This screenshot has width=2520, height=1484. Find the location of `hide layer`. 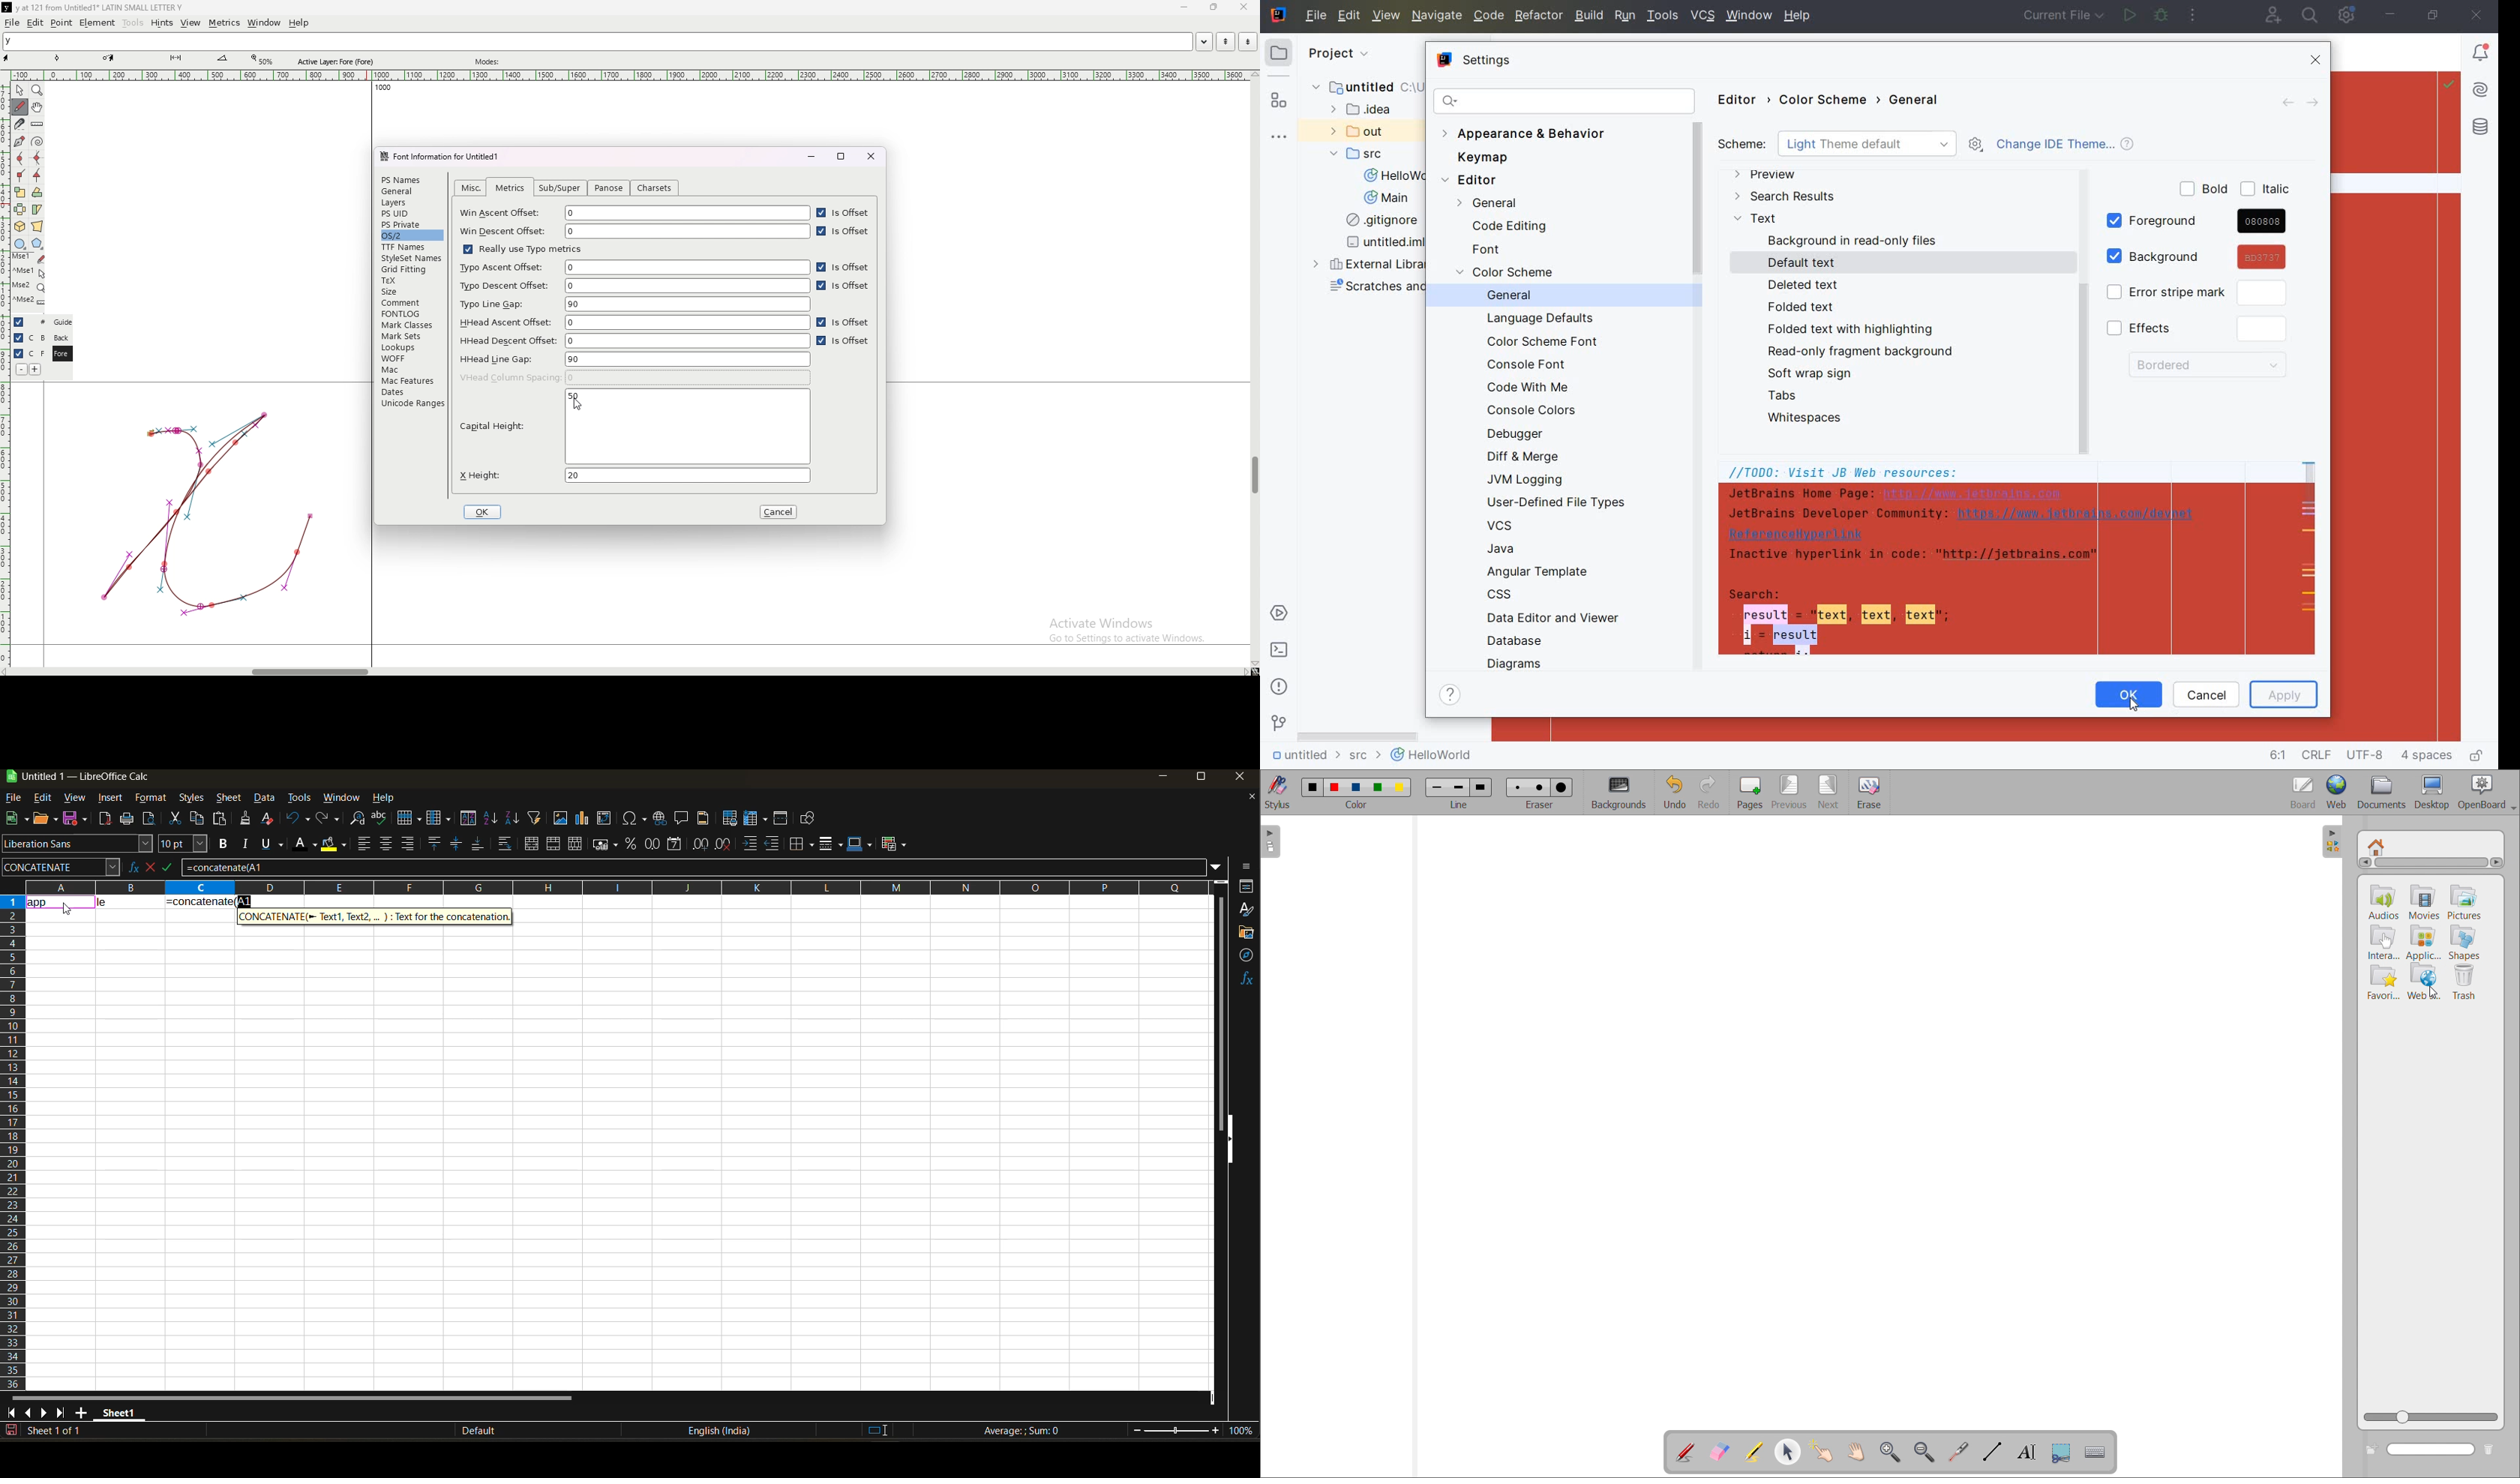

hide layer is located at coordinates (19, 322).